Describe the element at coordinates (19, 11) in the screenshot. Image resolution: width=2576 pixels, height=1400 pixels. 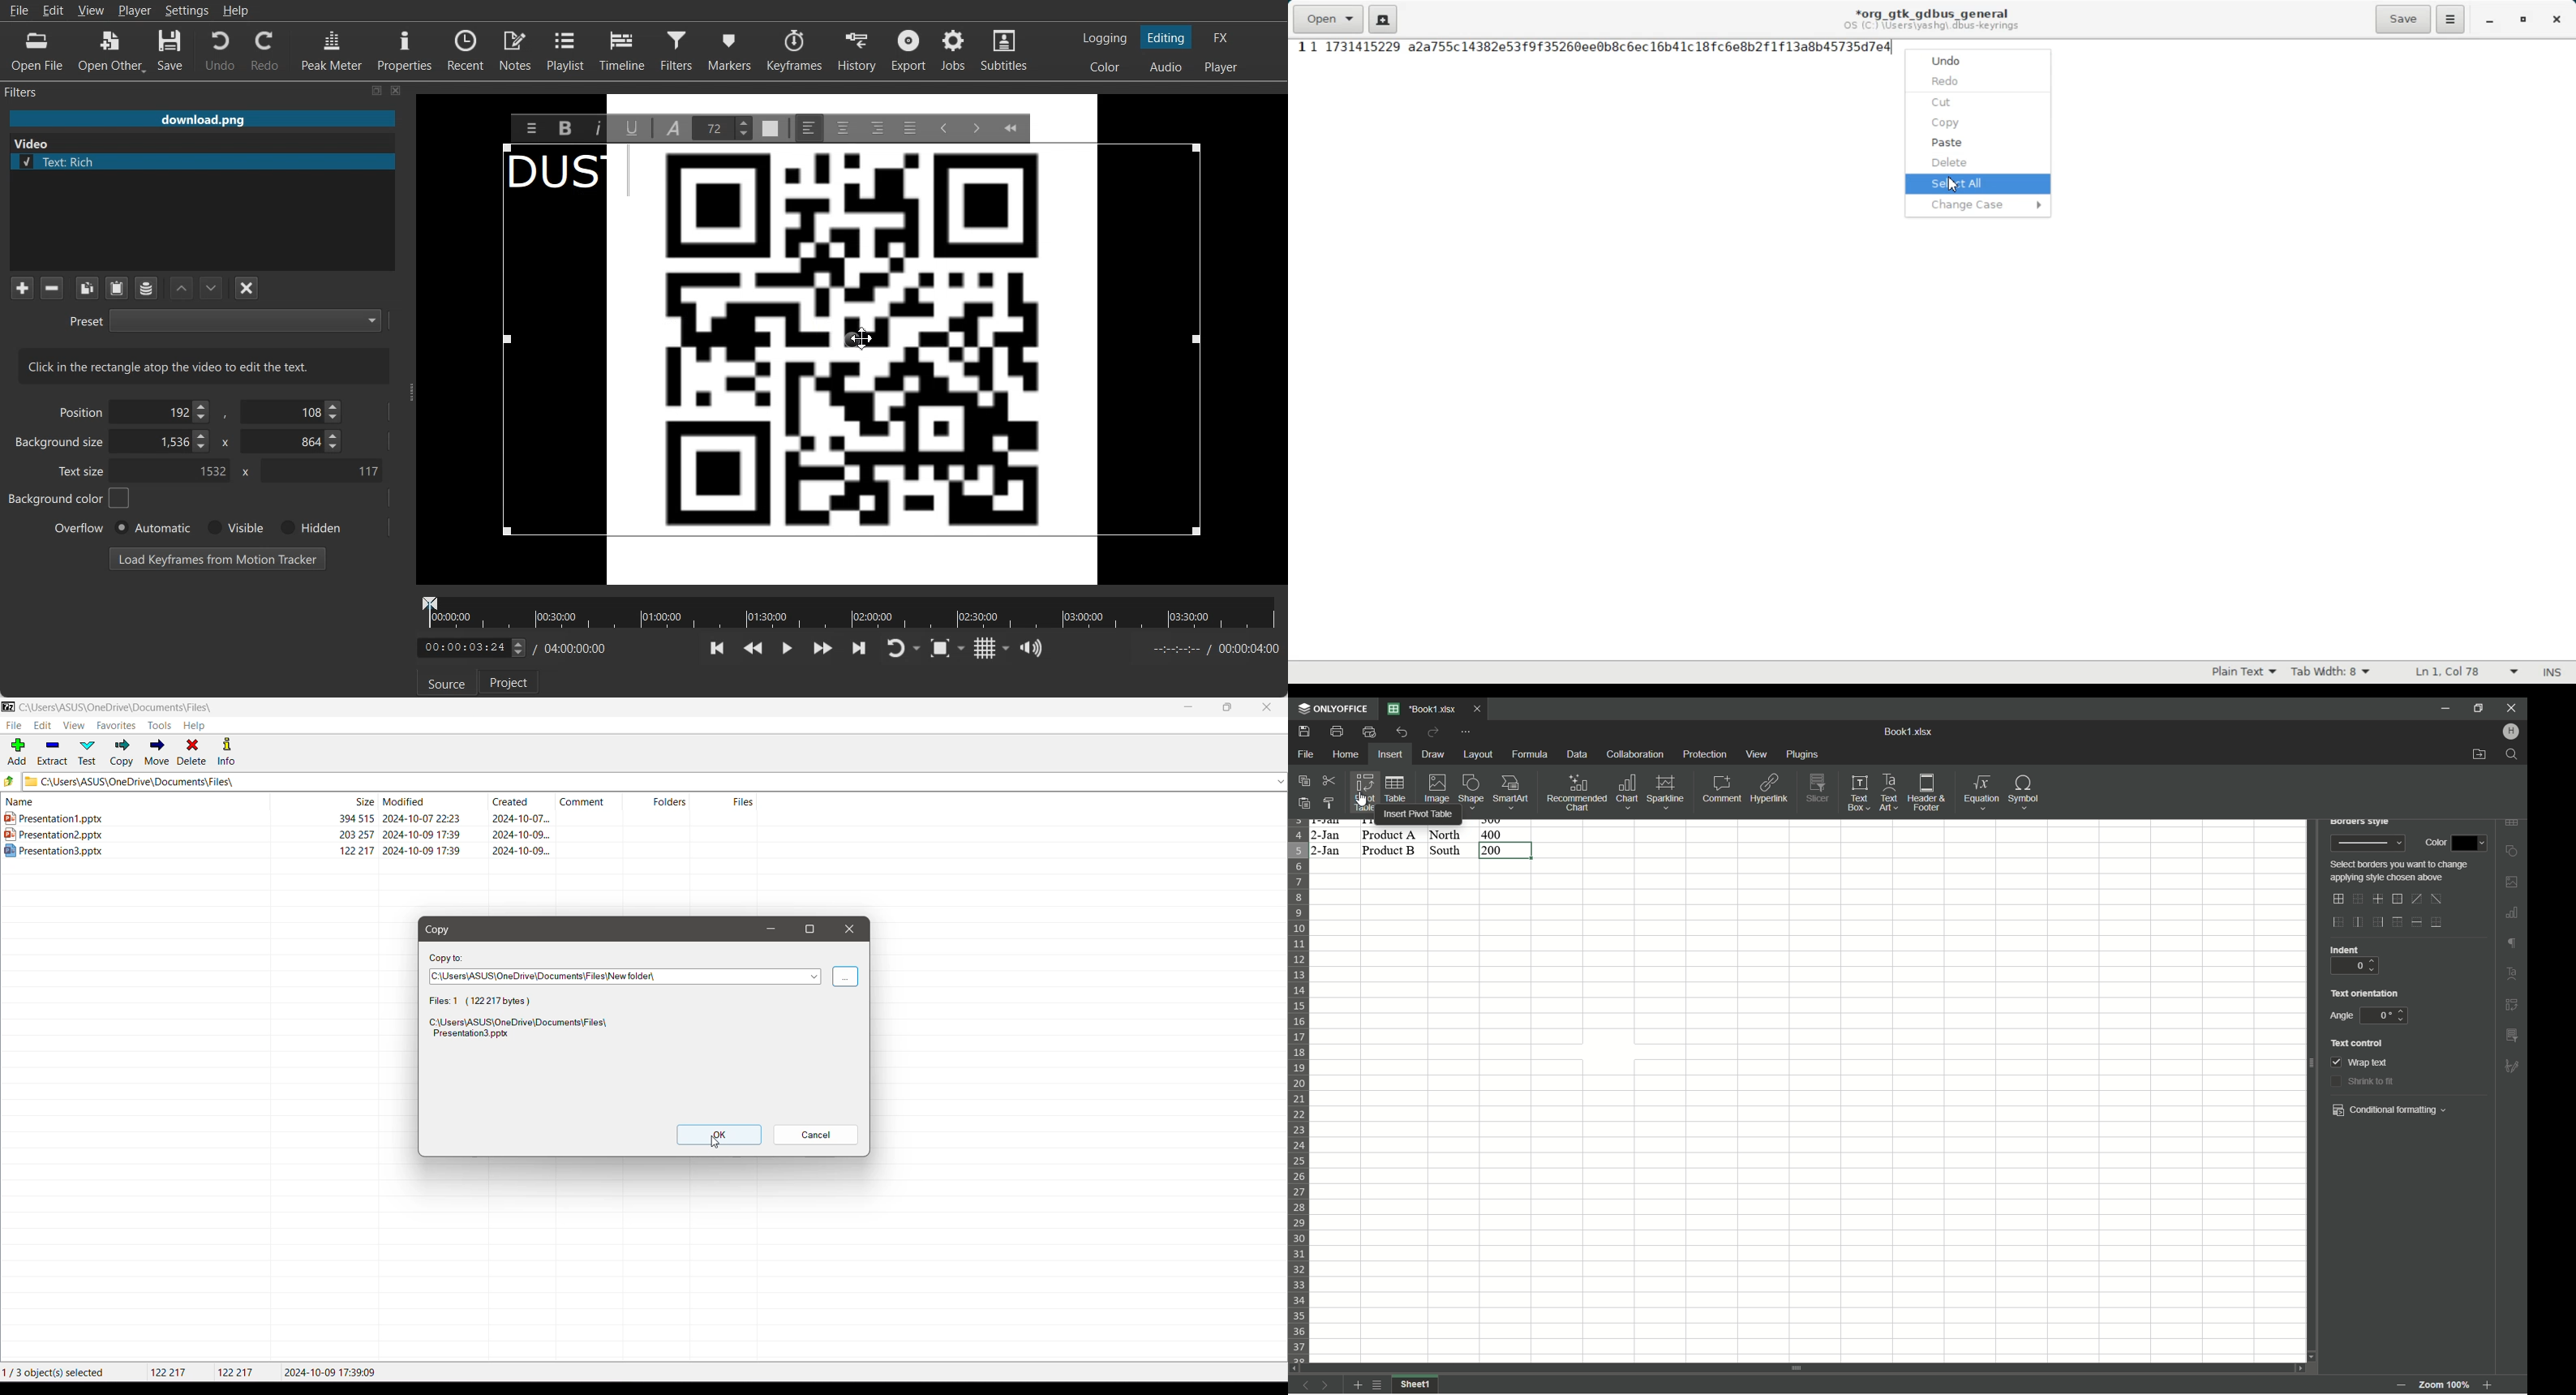
I see `File` at that location.